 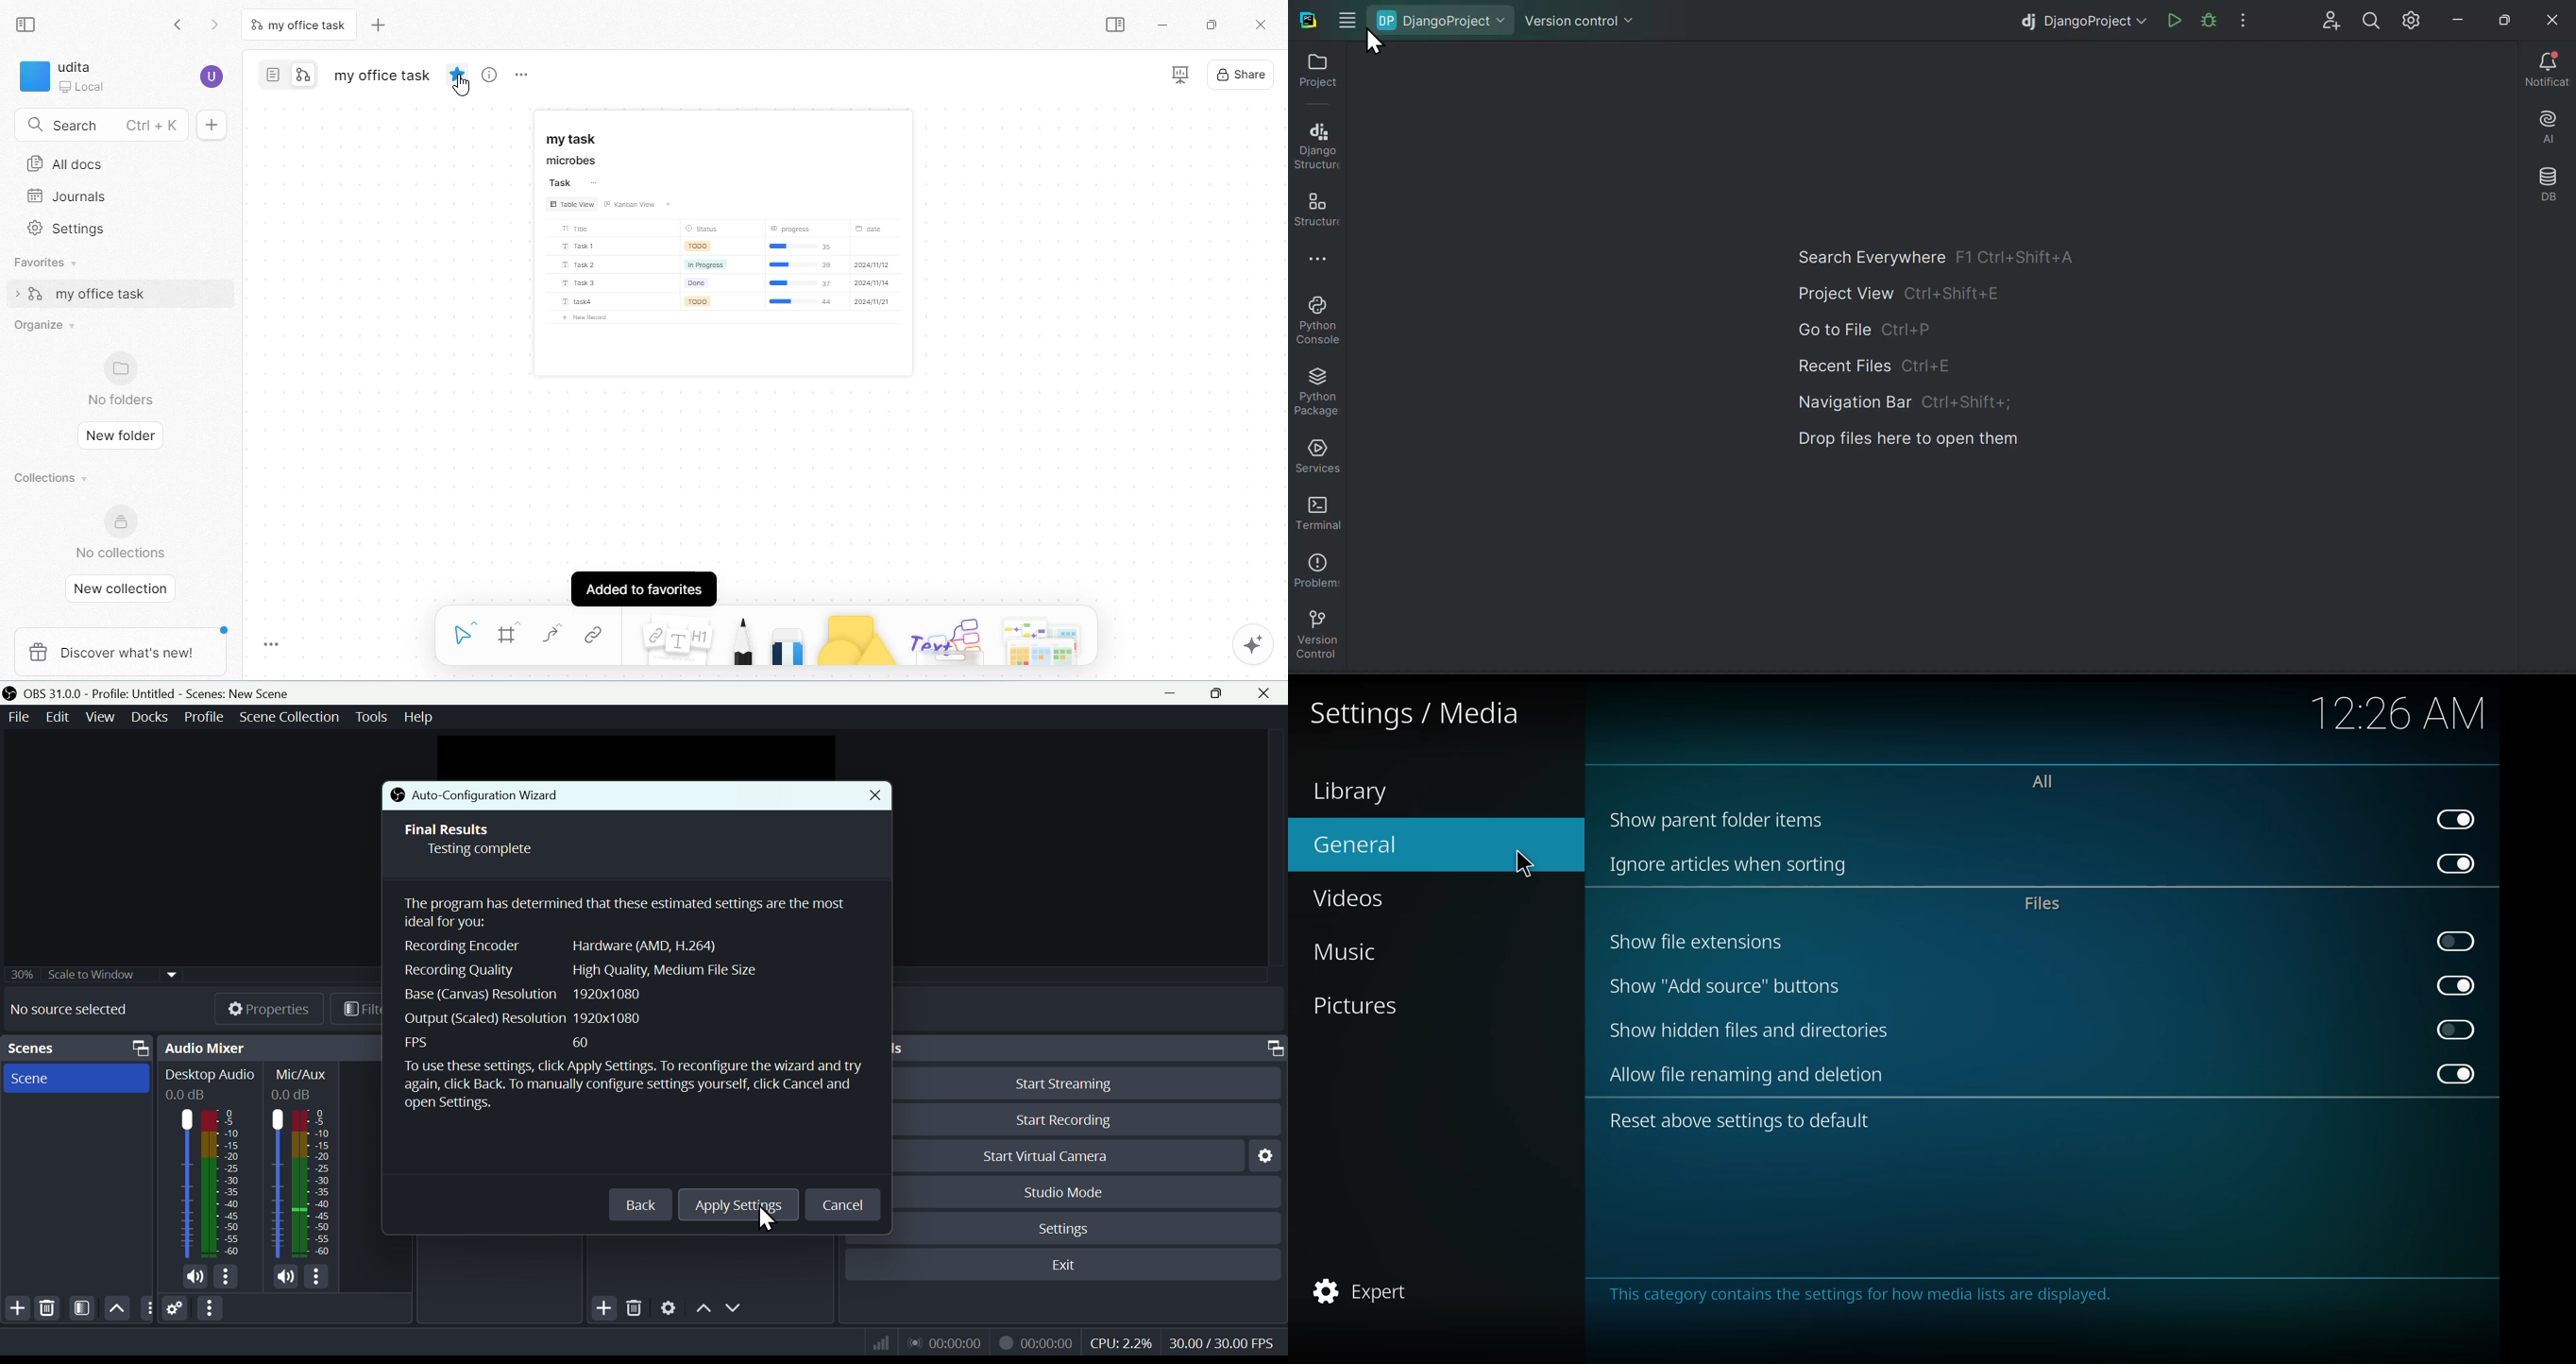 I want to click on arrows and more, so click(x=1047, y=638).